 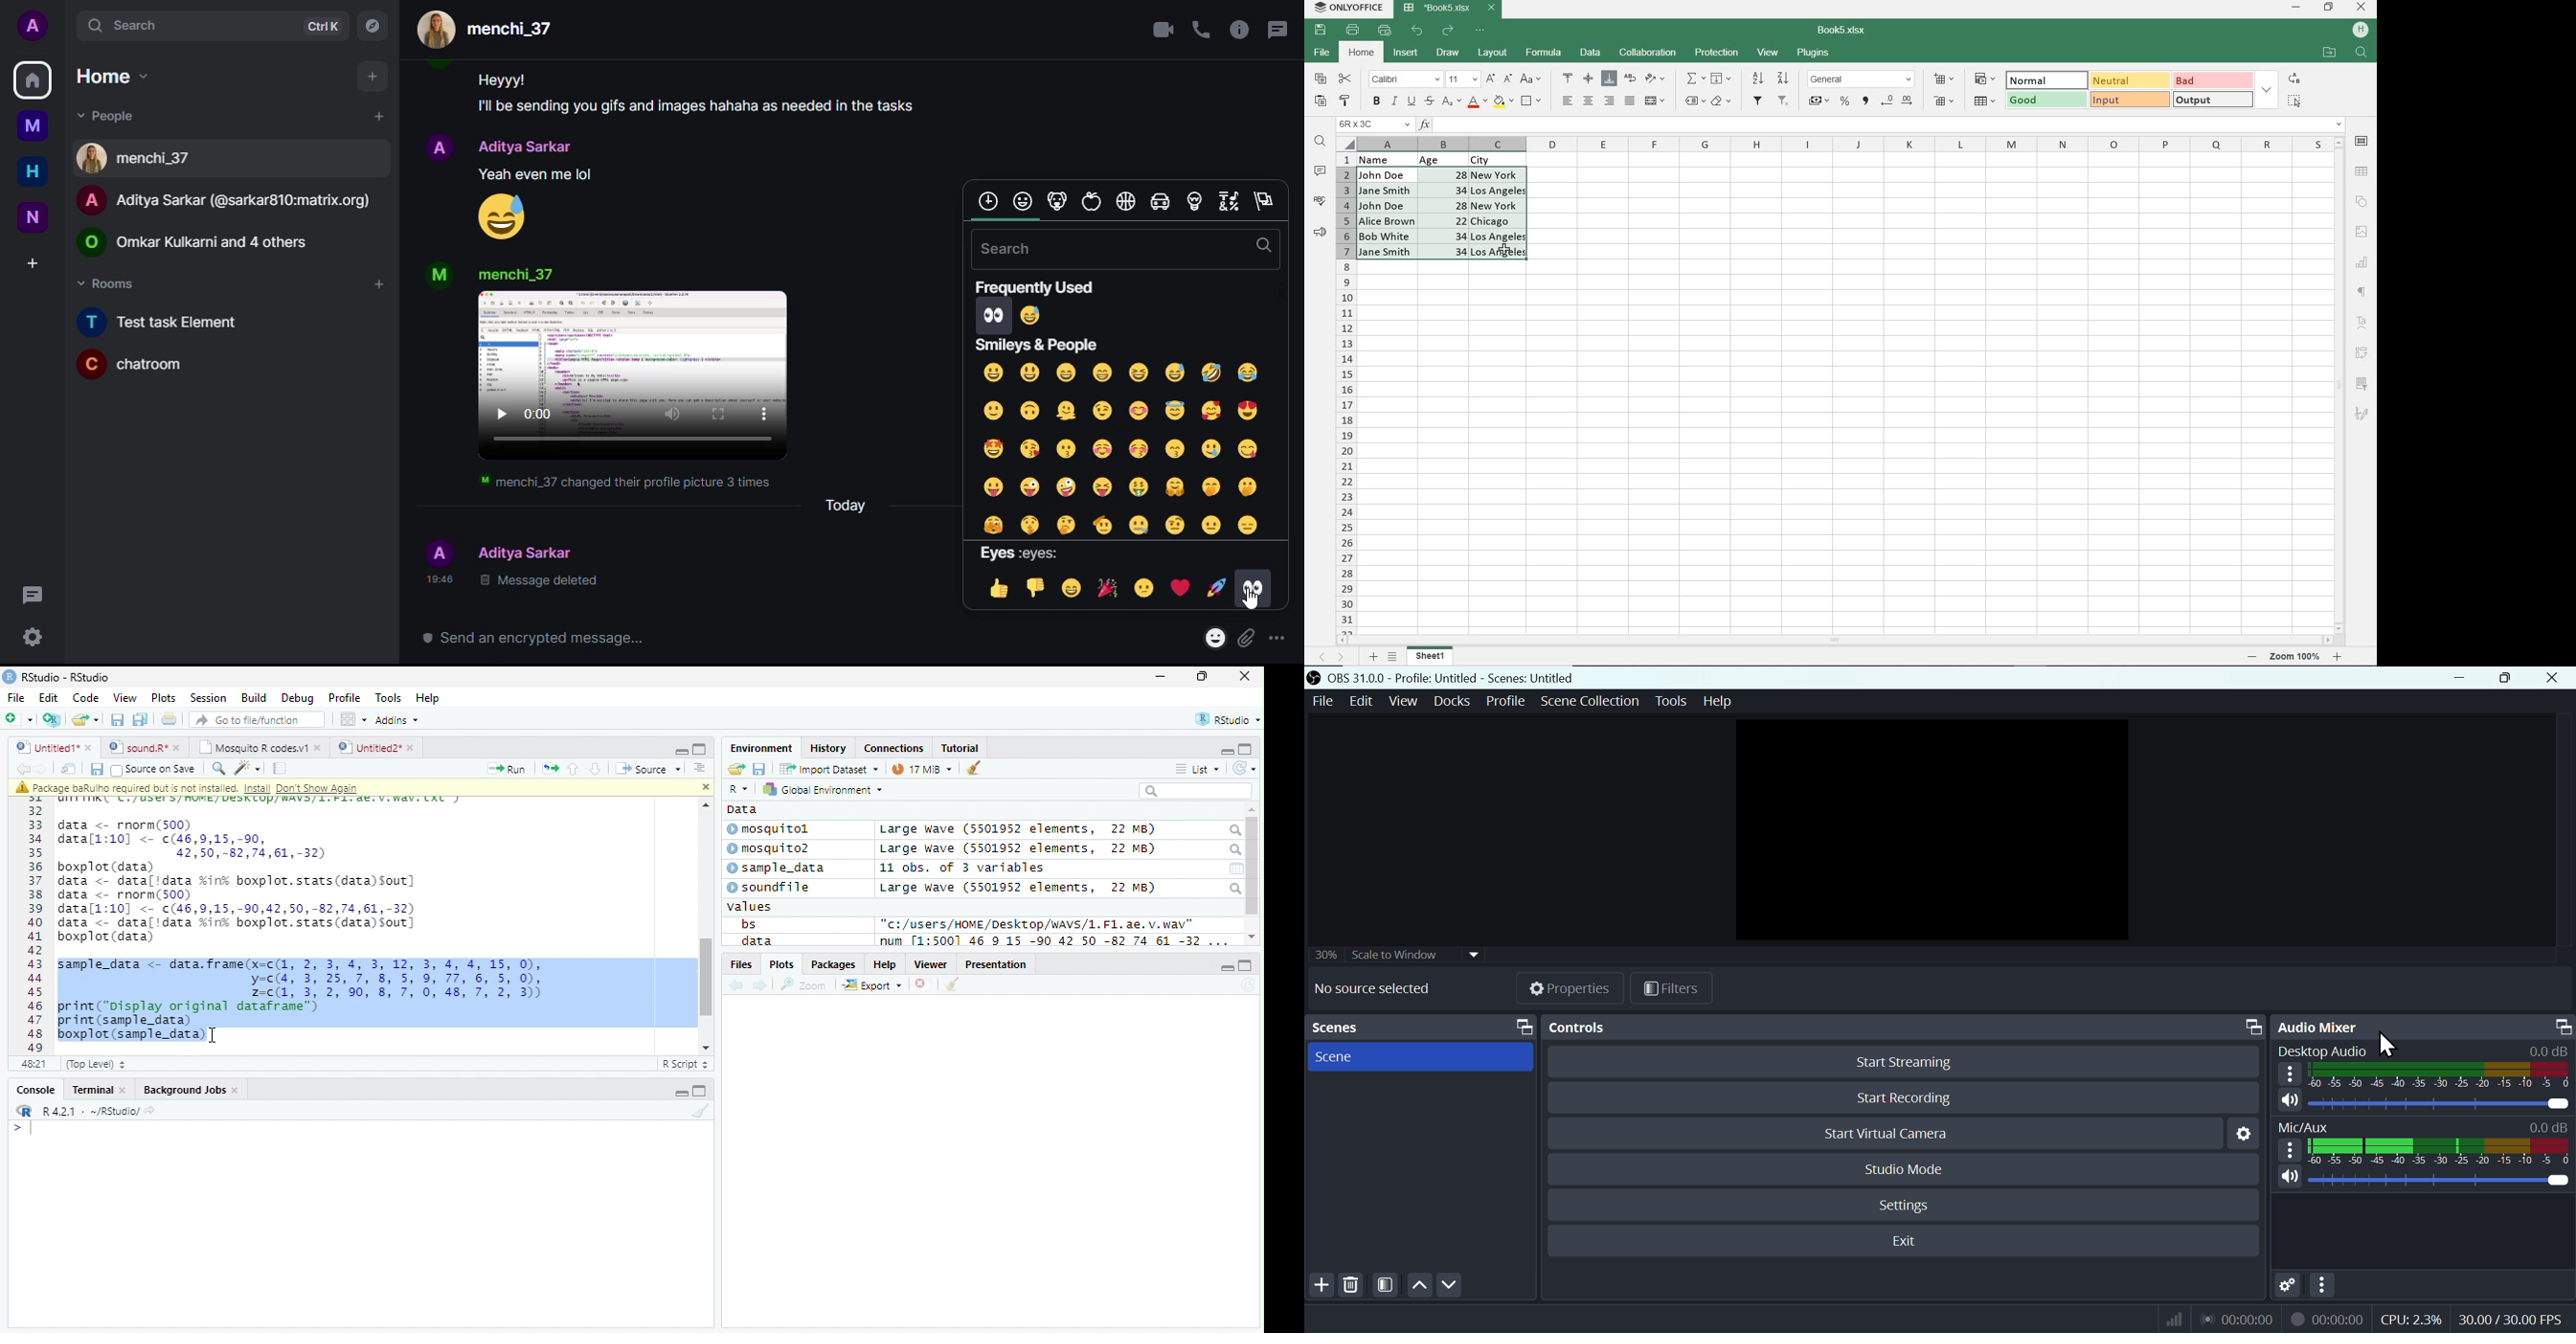 What do you see at coordinates (1846, 31) in the screenshot?
I see `DOCUMENT NAME` at bounding box center [1846, 31].